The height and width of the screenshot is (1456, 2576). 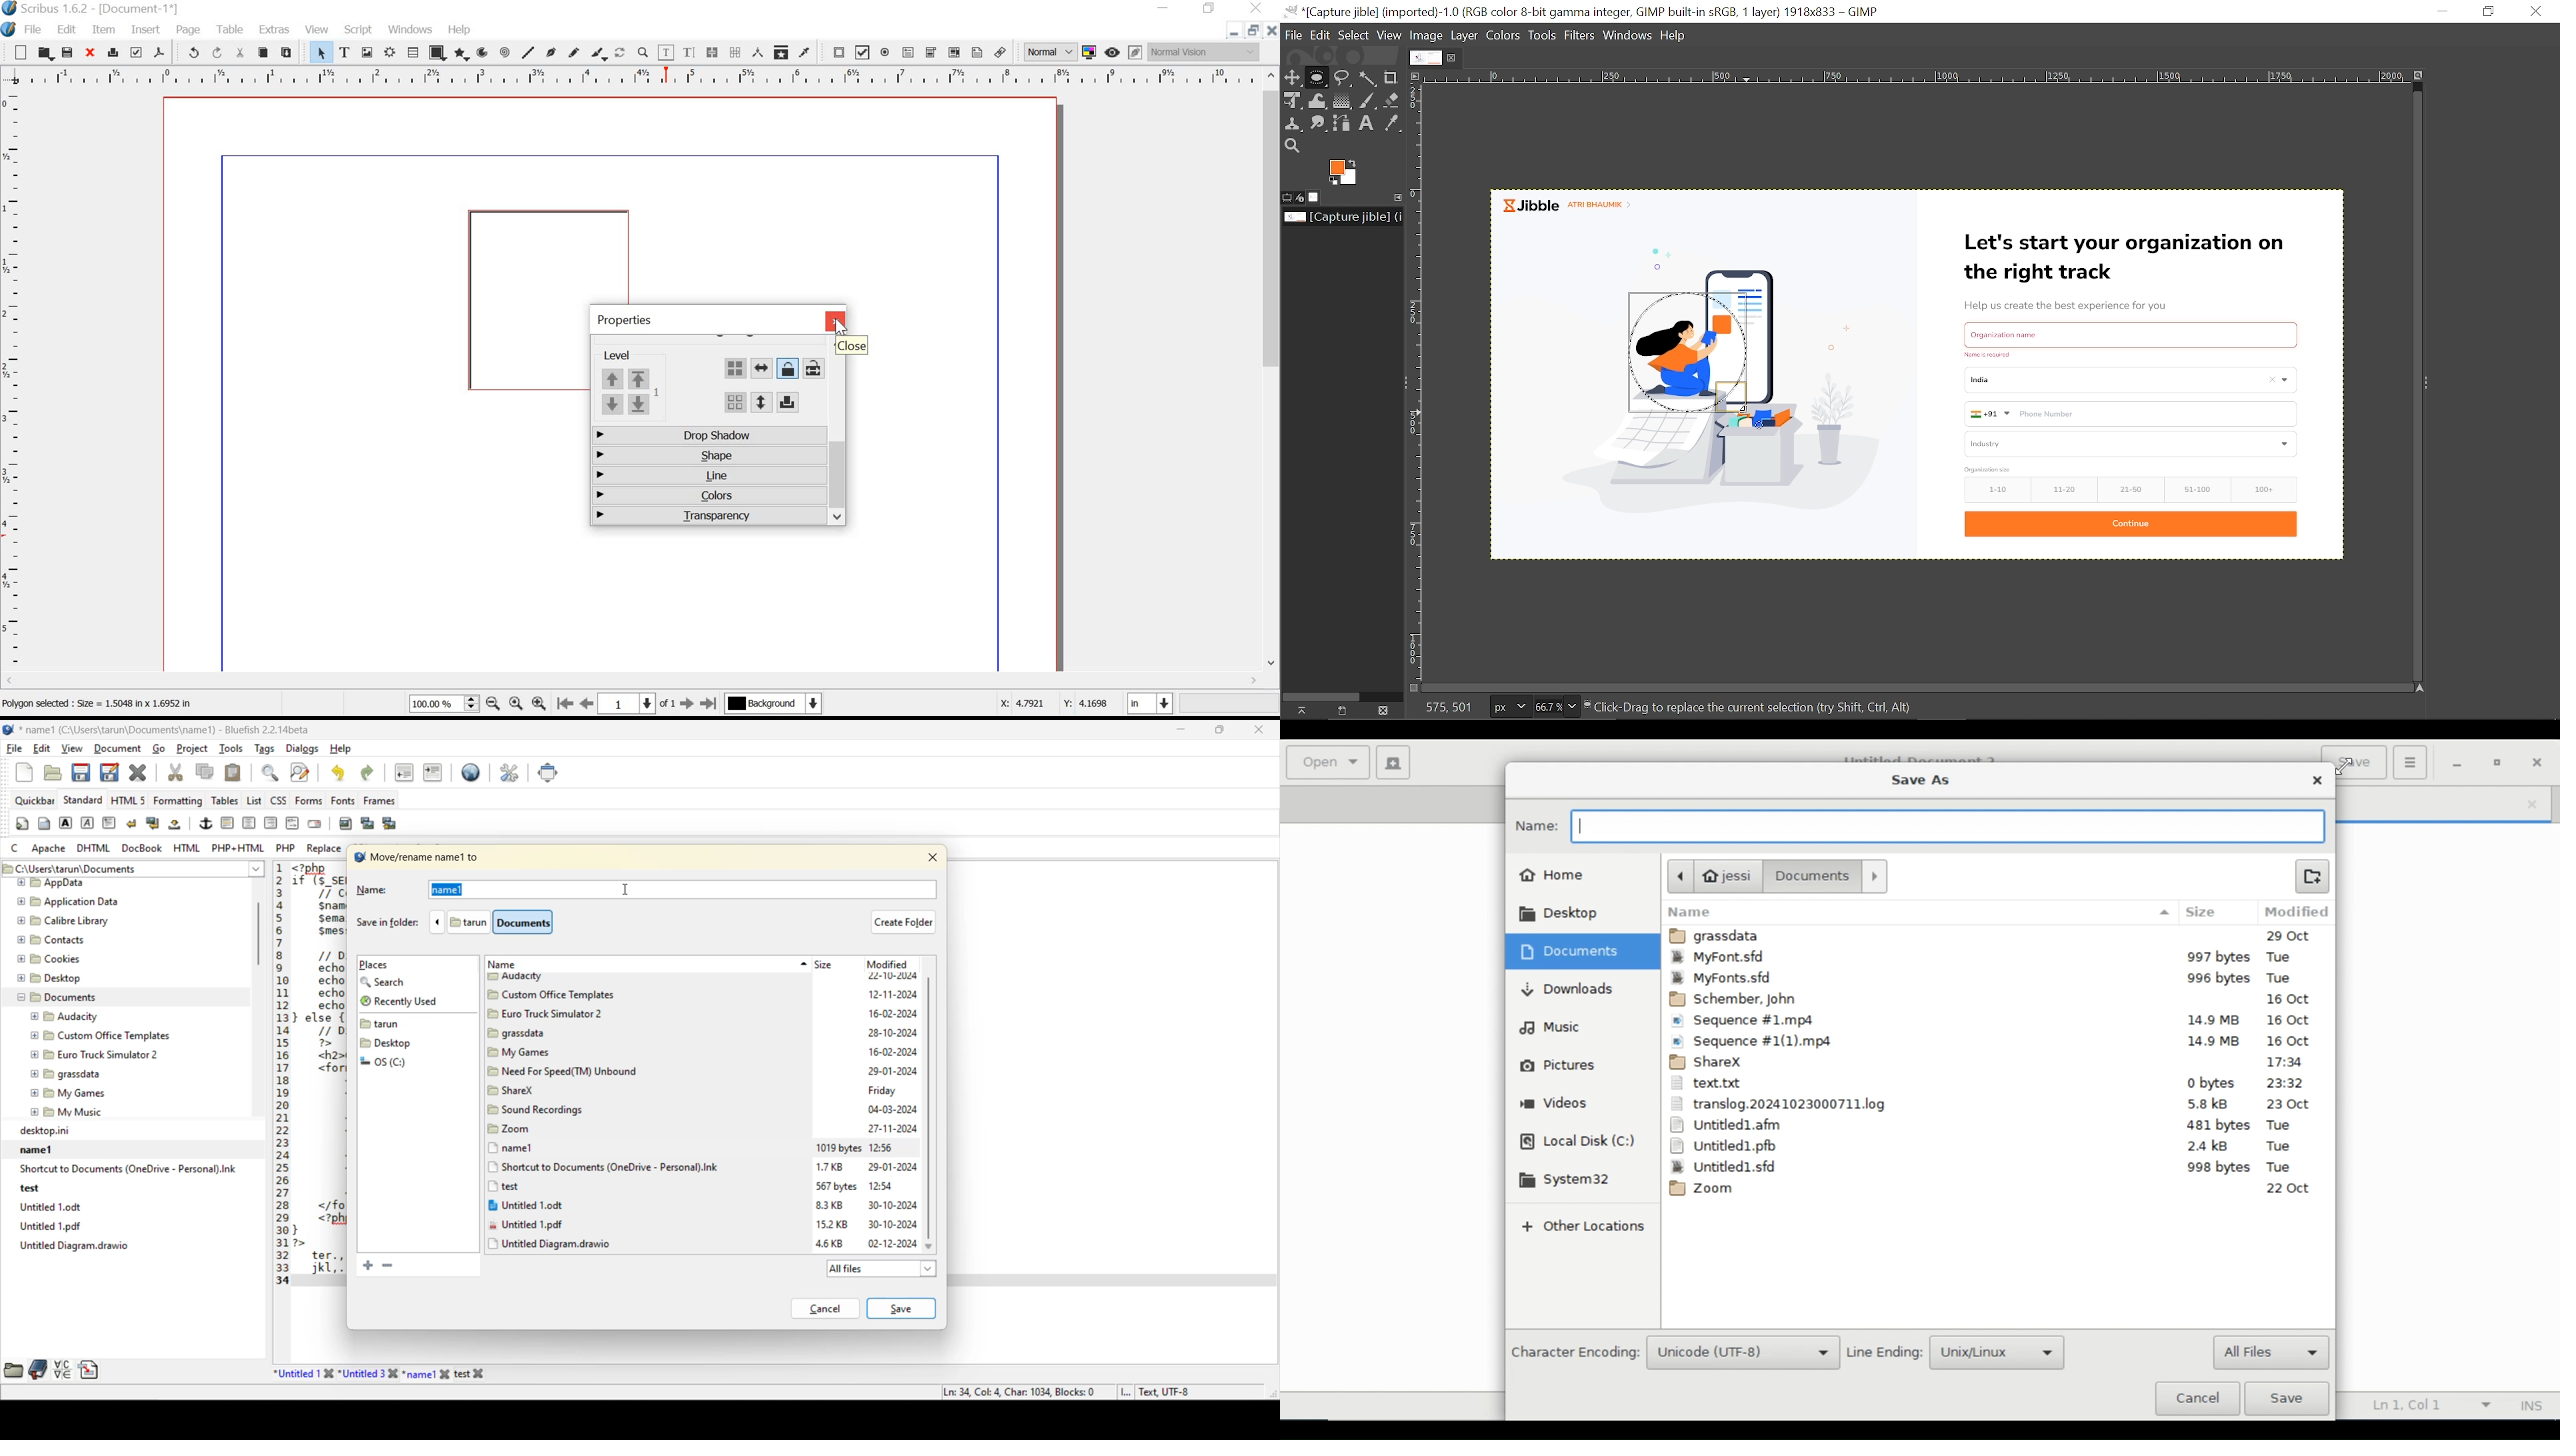 What do you see at coordinates (1233, 33) in the screenshot?
I see `minimize` at bounding box center [1233, 33].